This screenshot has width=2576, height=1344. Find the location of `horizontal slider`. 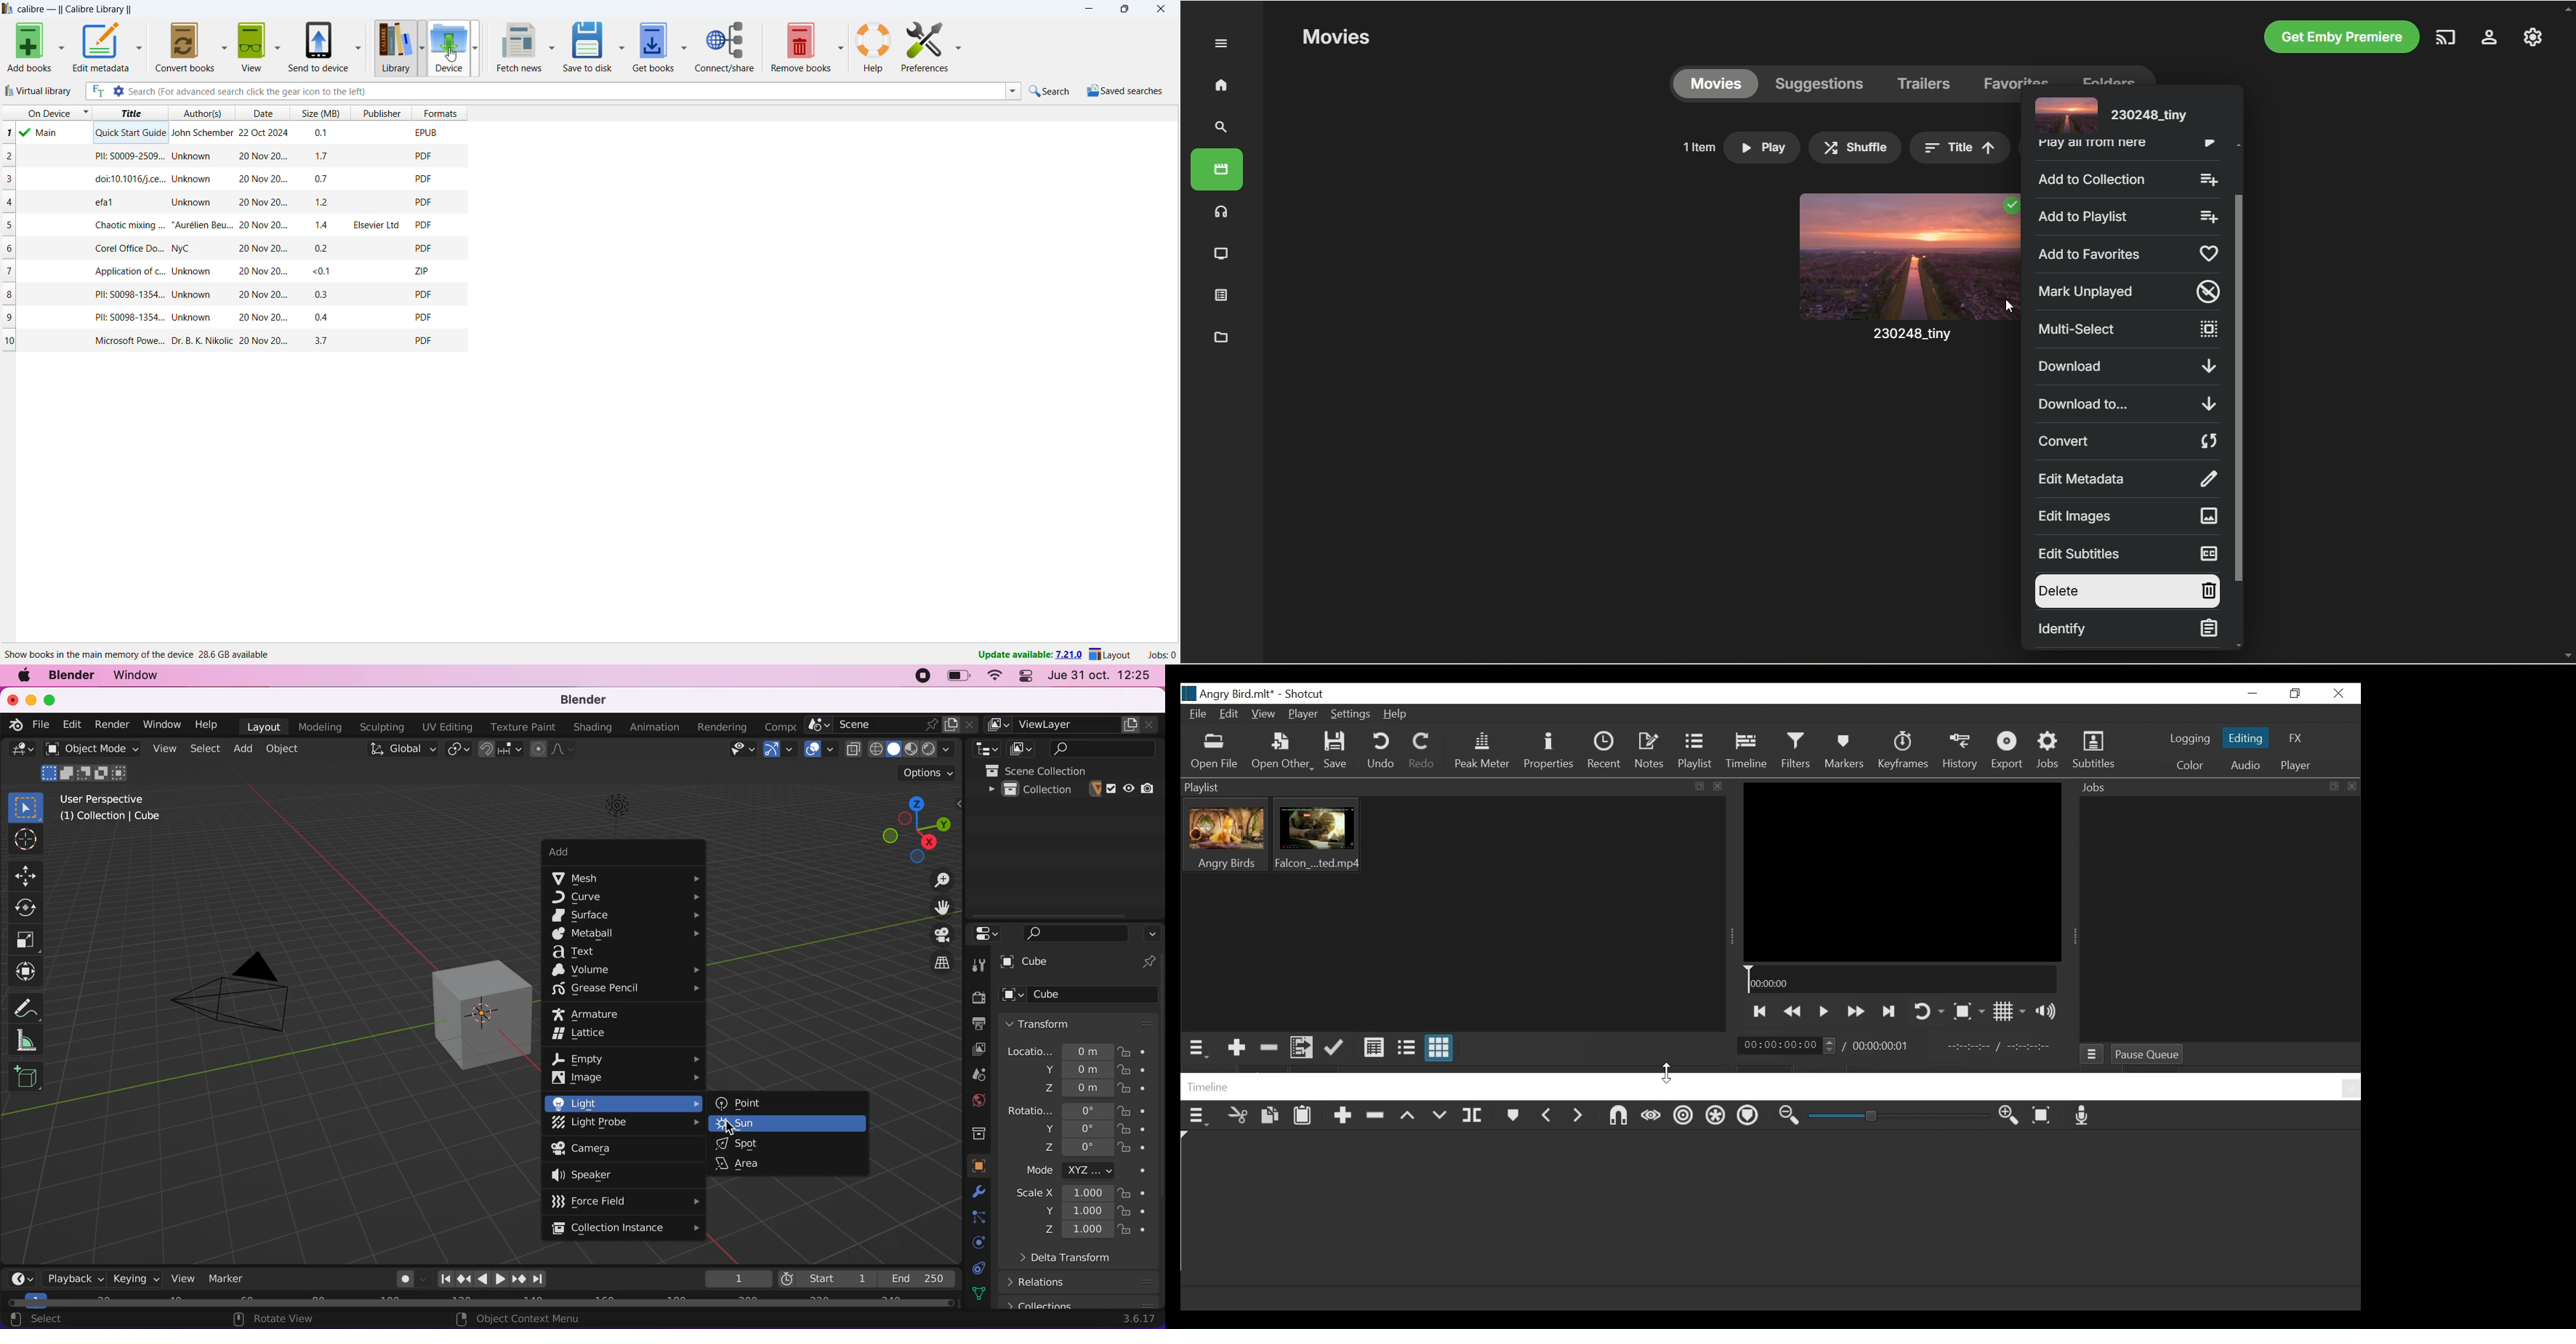

horizontal slider is located at coordinates (481, 1303).